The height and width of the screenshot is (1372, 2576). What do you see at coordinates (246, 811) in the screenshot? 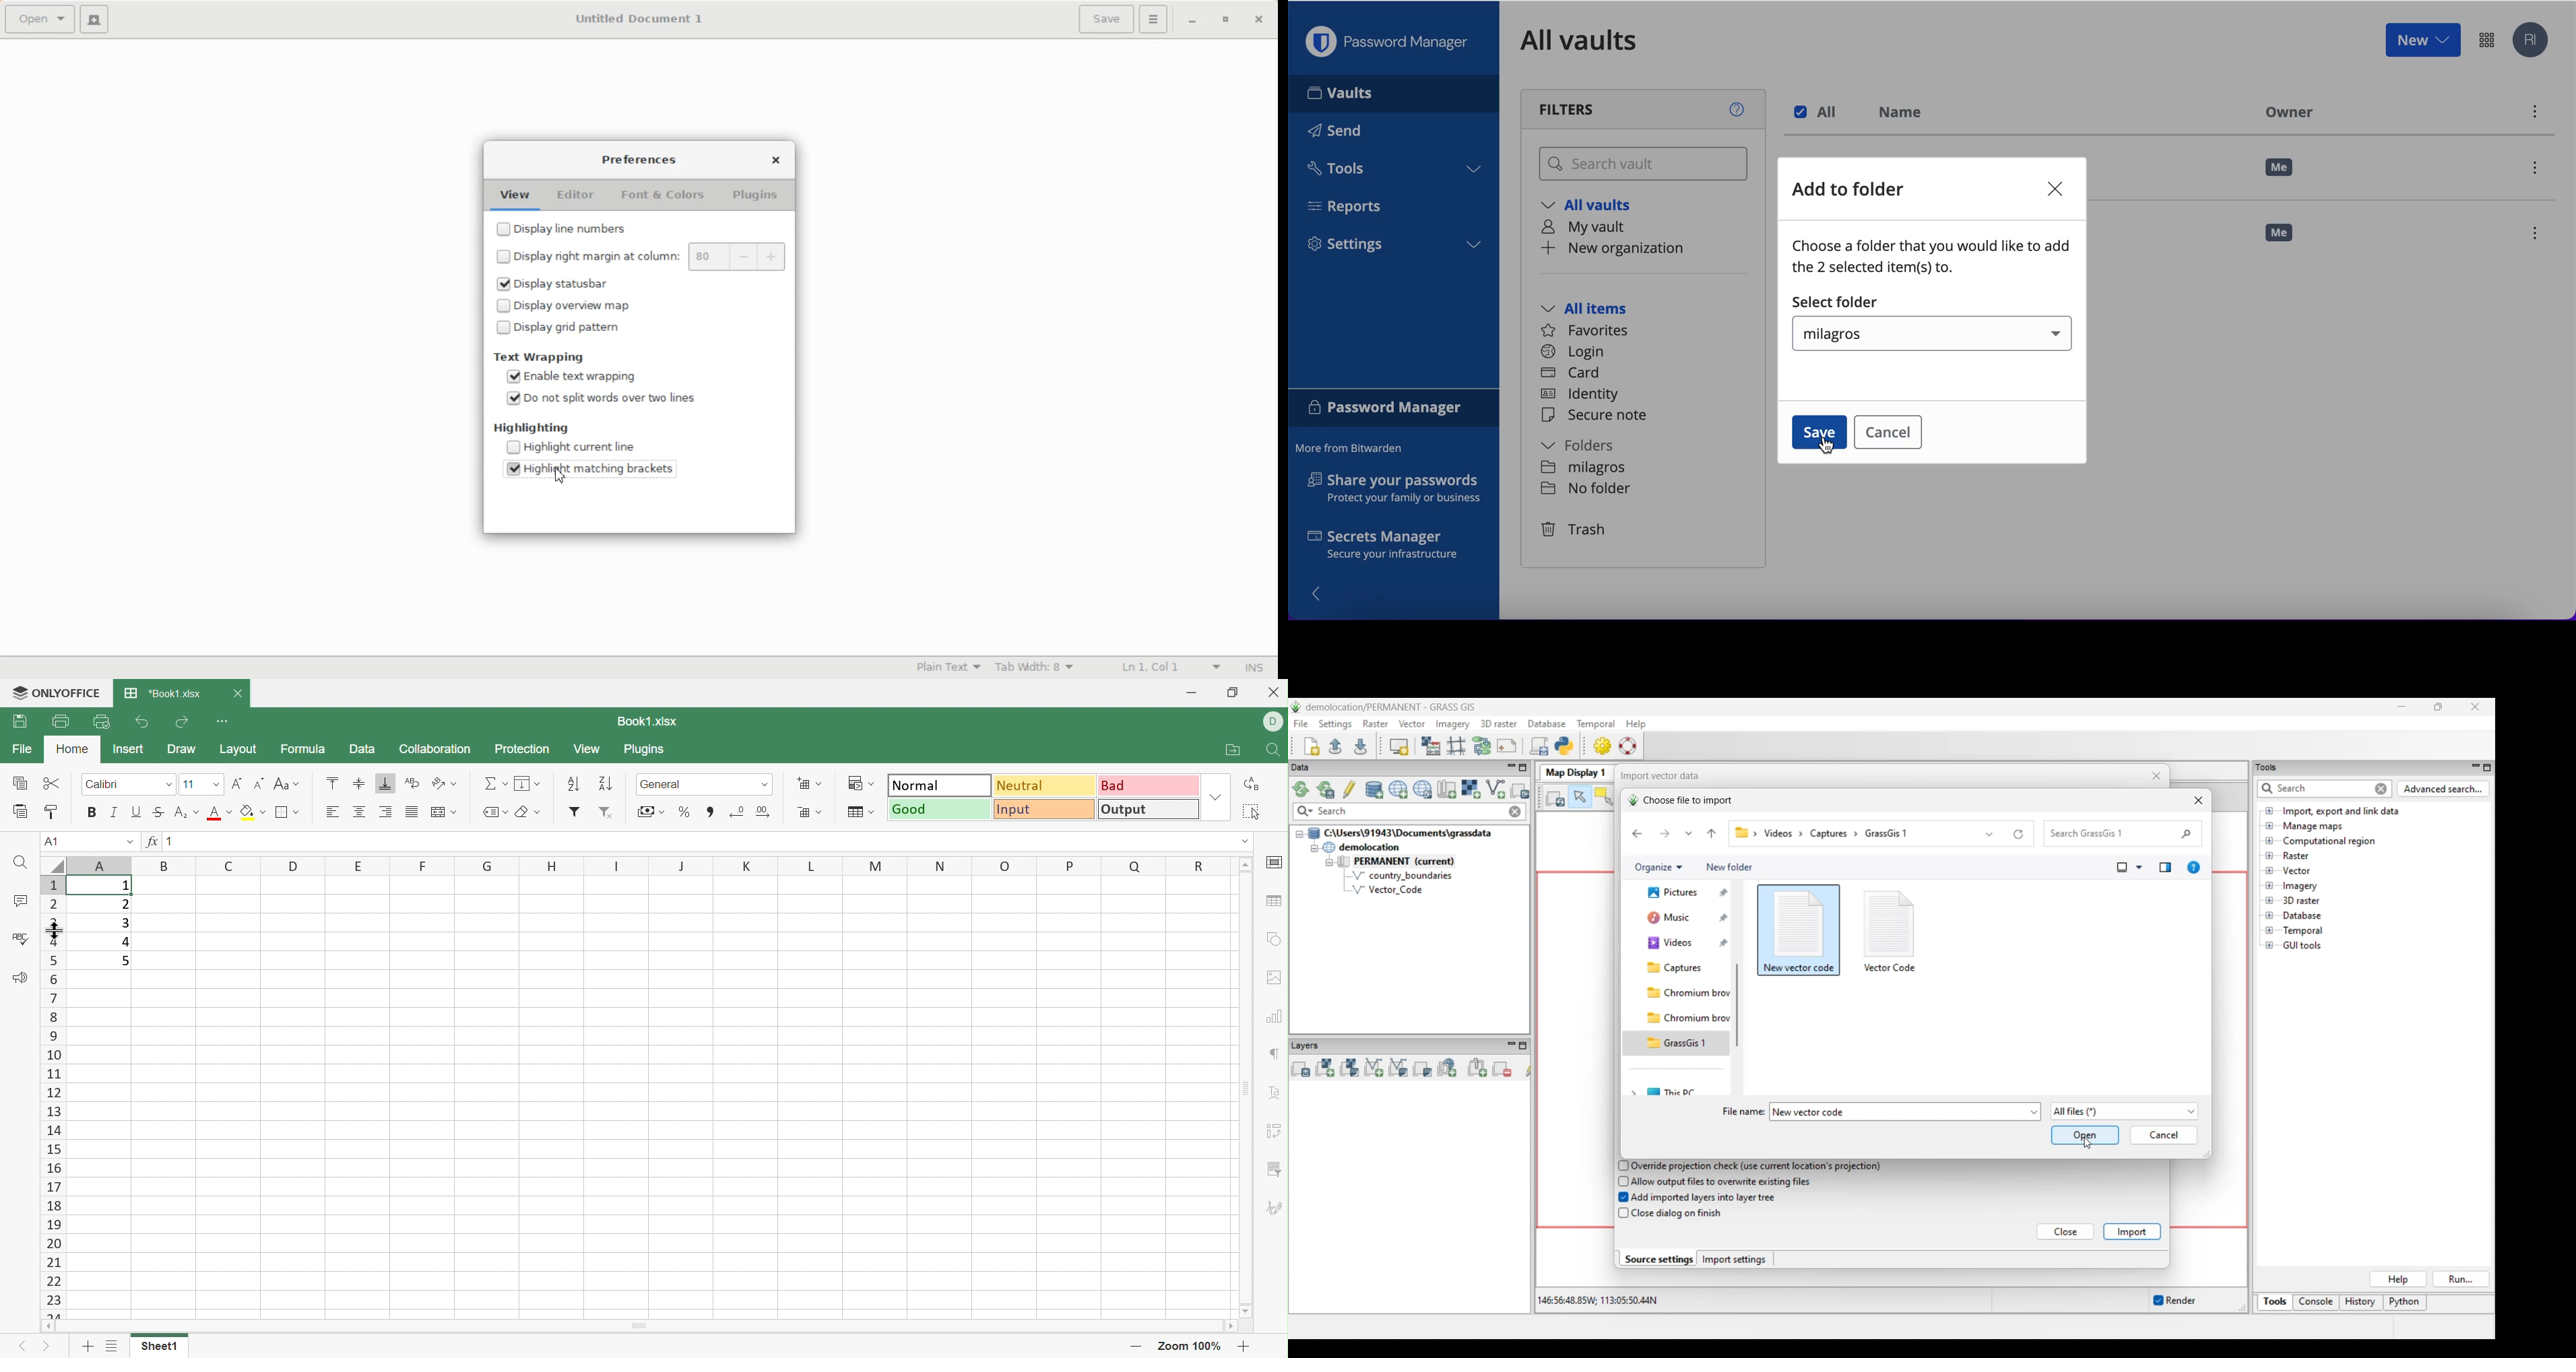
I see `Fill color` at bounding box center [246, 811].